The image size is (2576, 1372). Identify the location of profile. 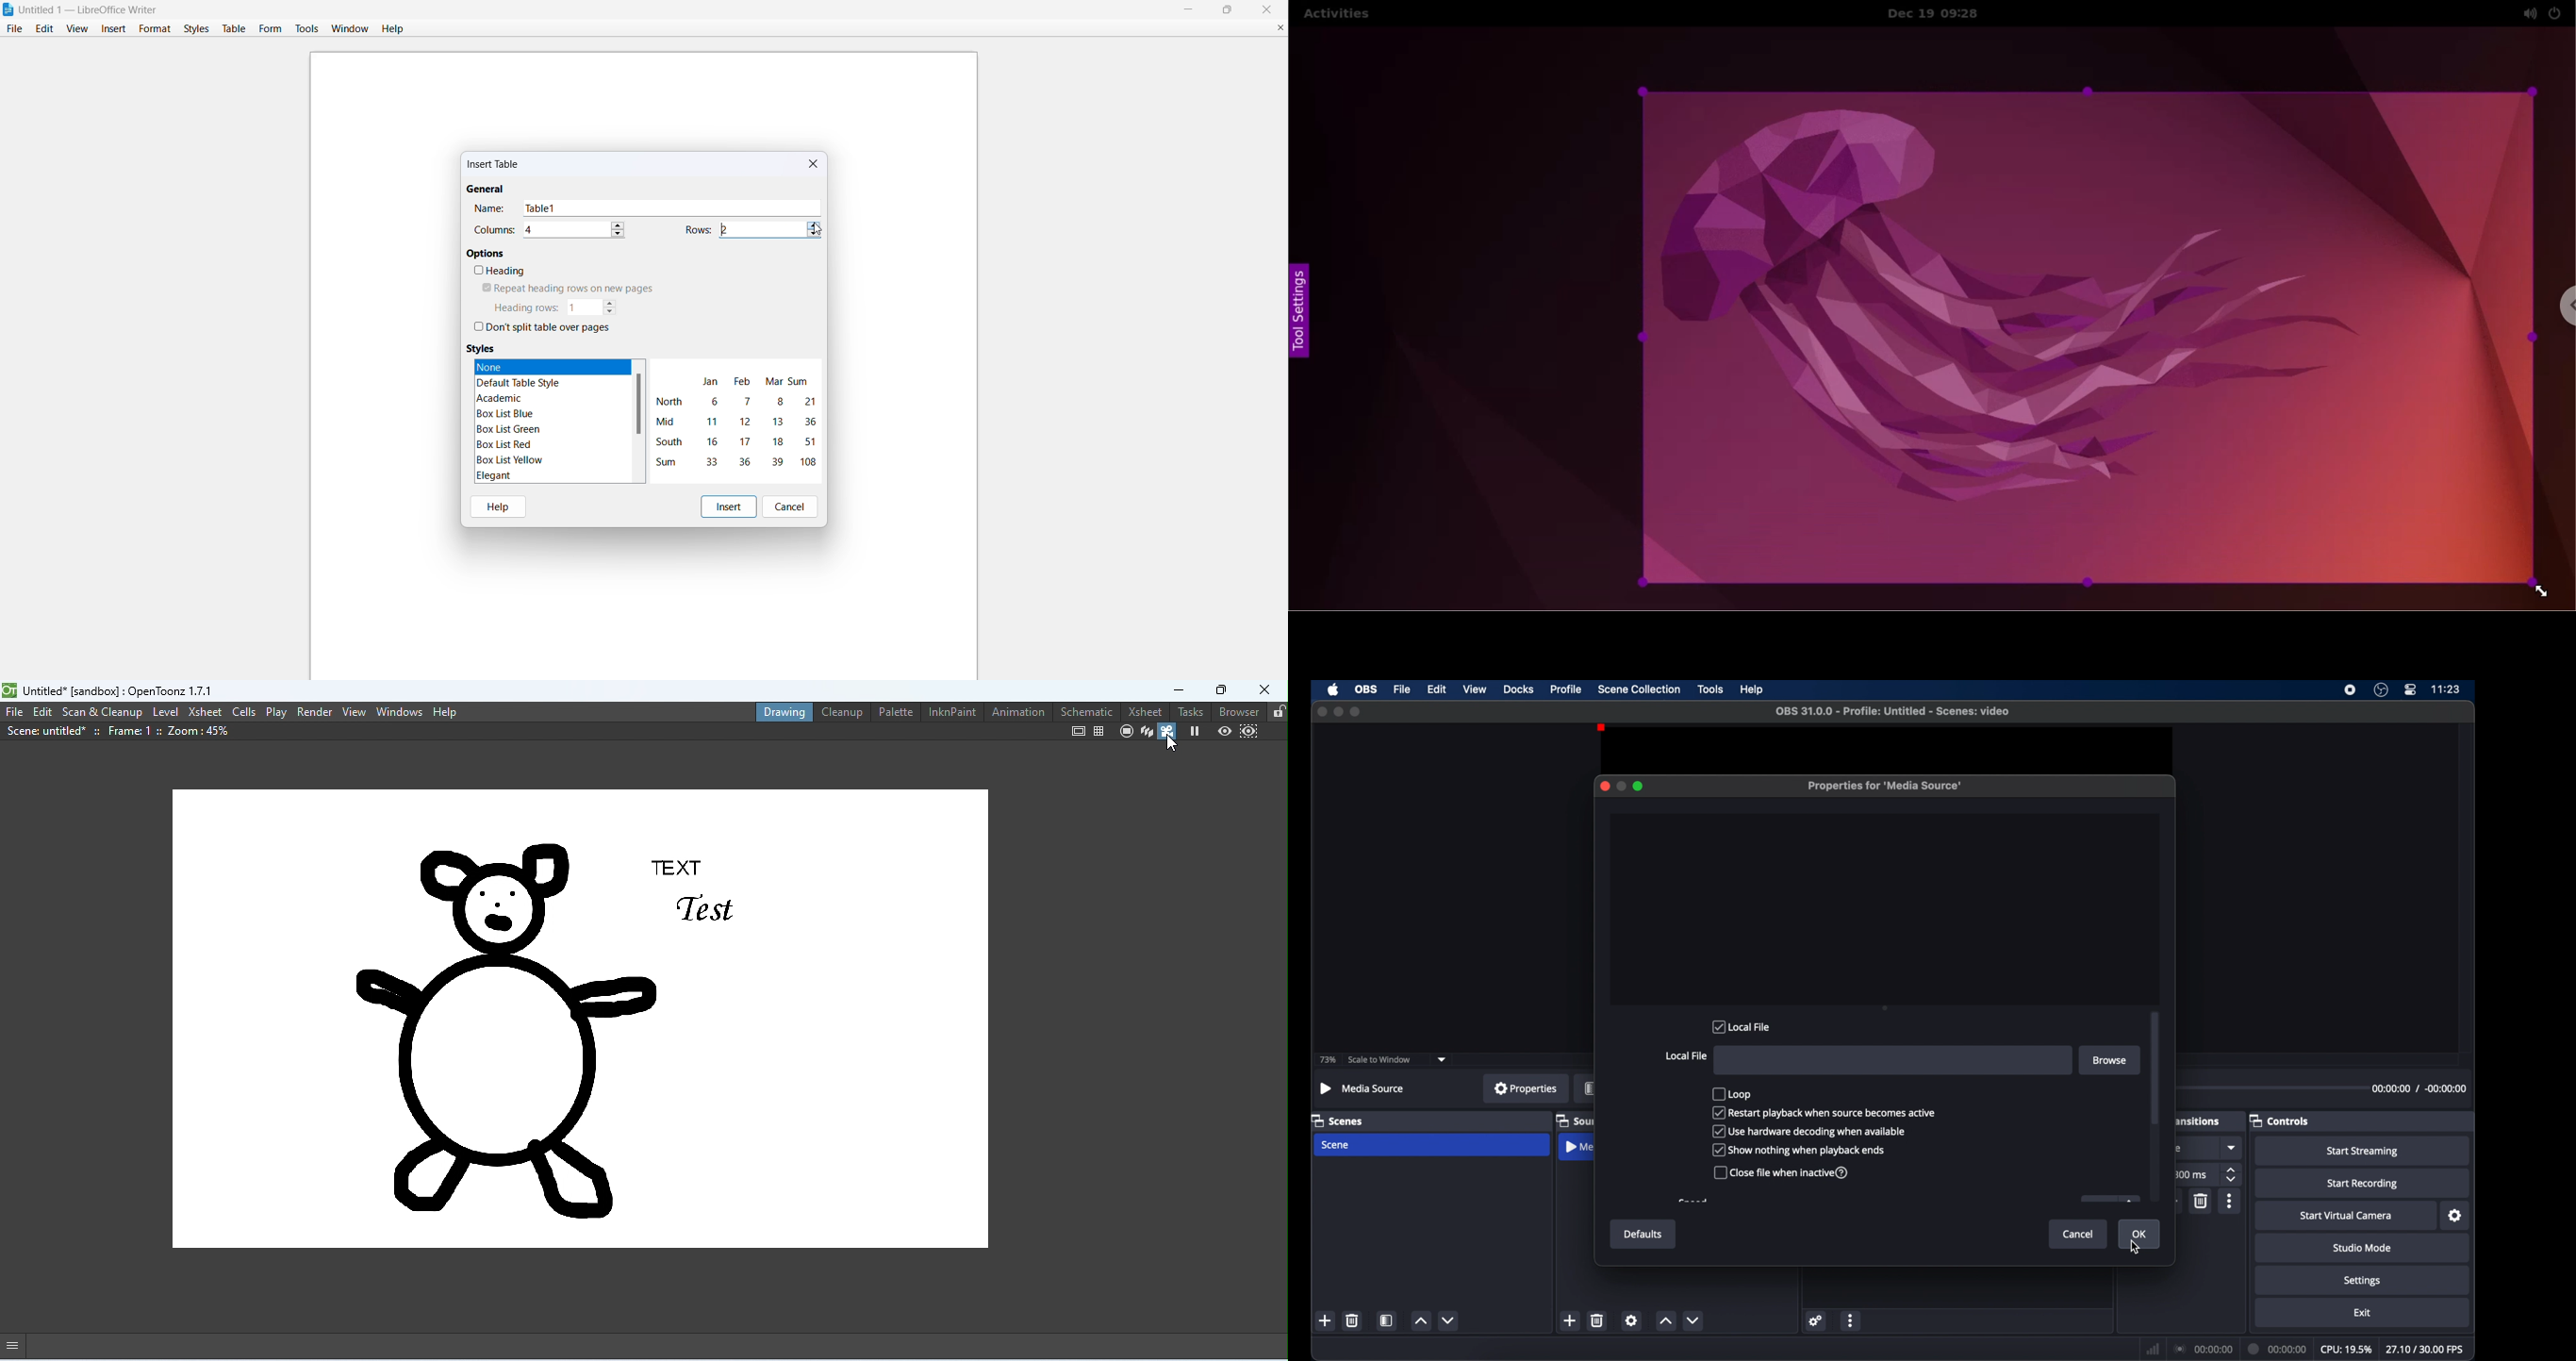
(1567, 689).